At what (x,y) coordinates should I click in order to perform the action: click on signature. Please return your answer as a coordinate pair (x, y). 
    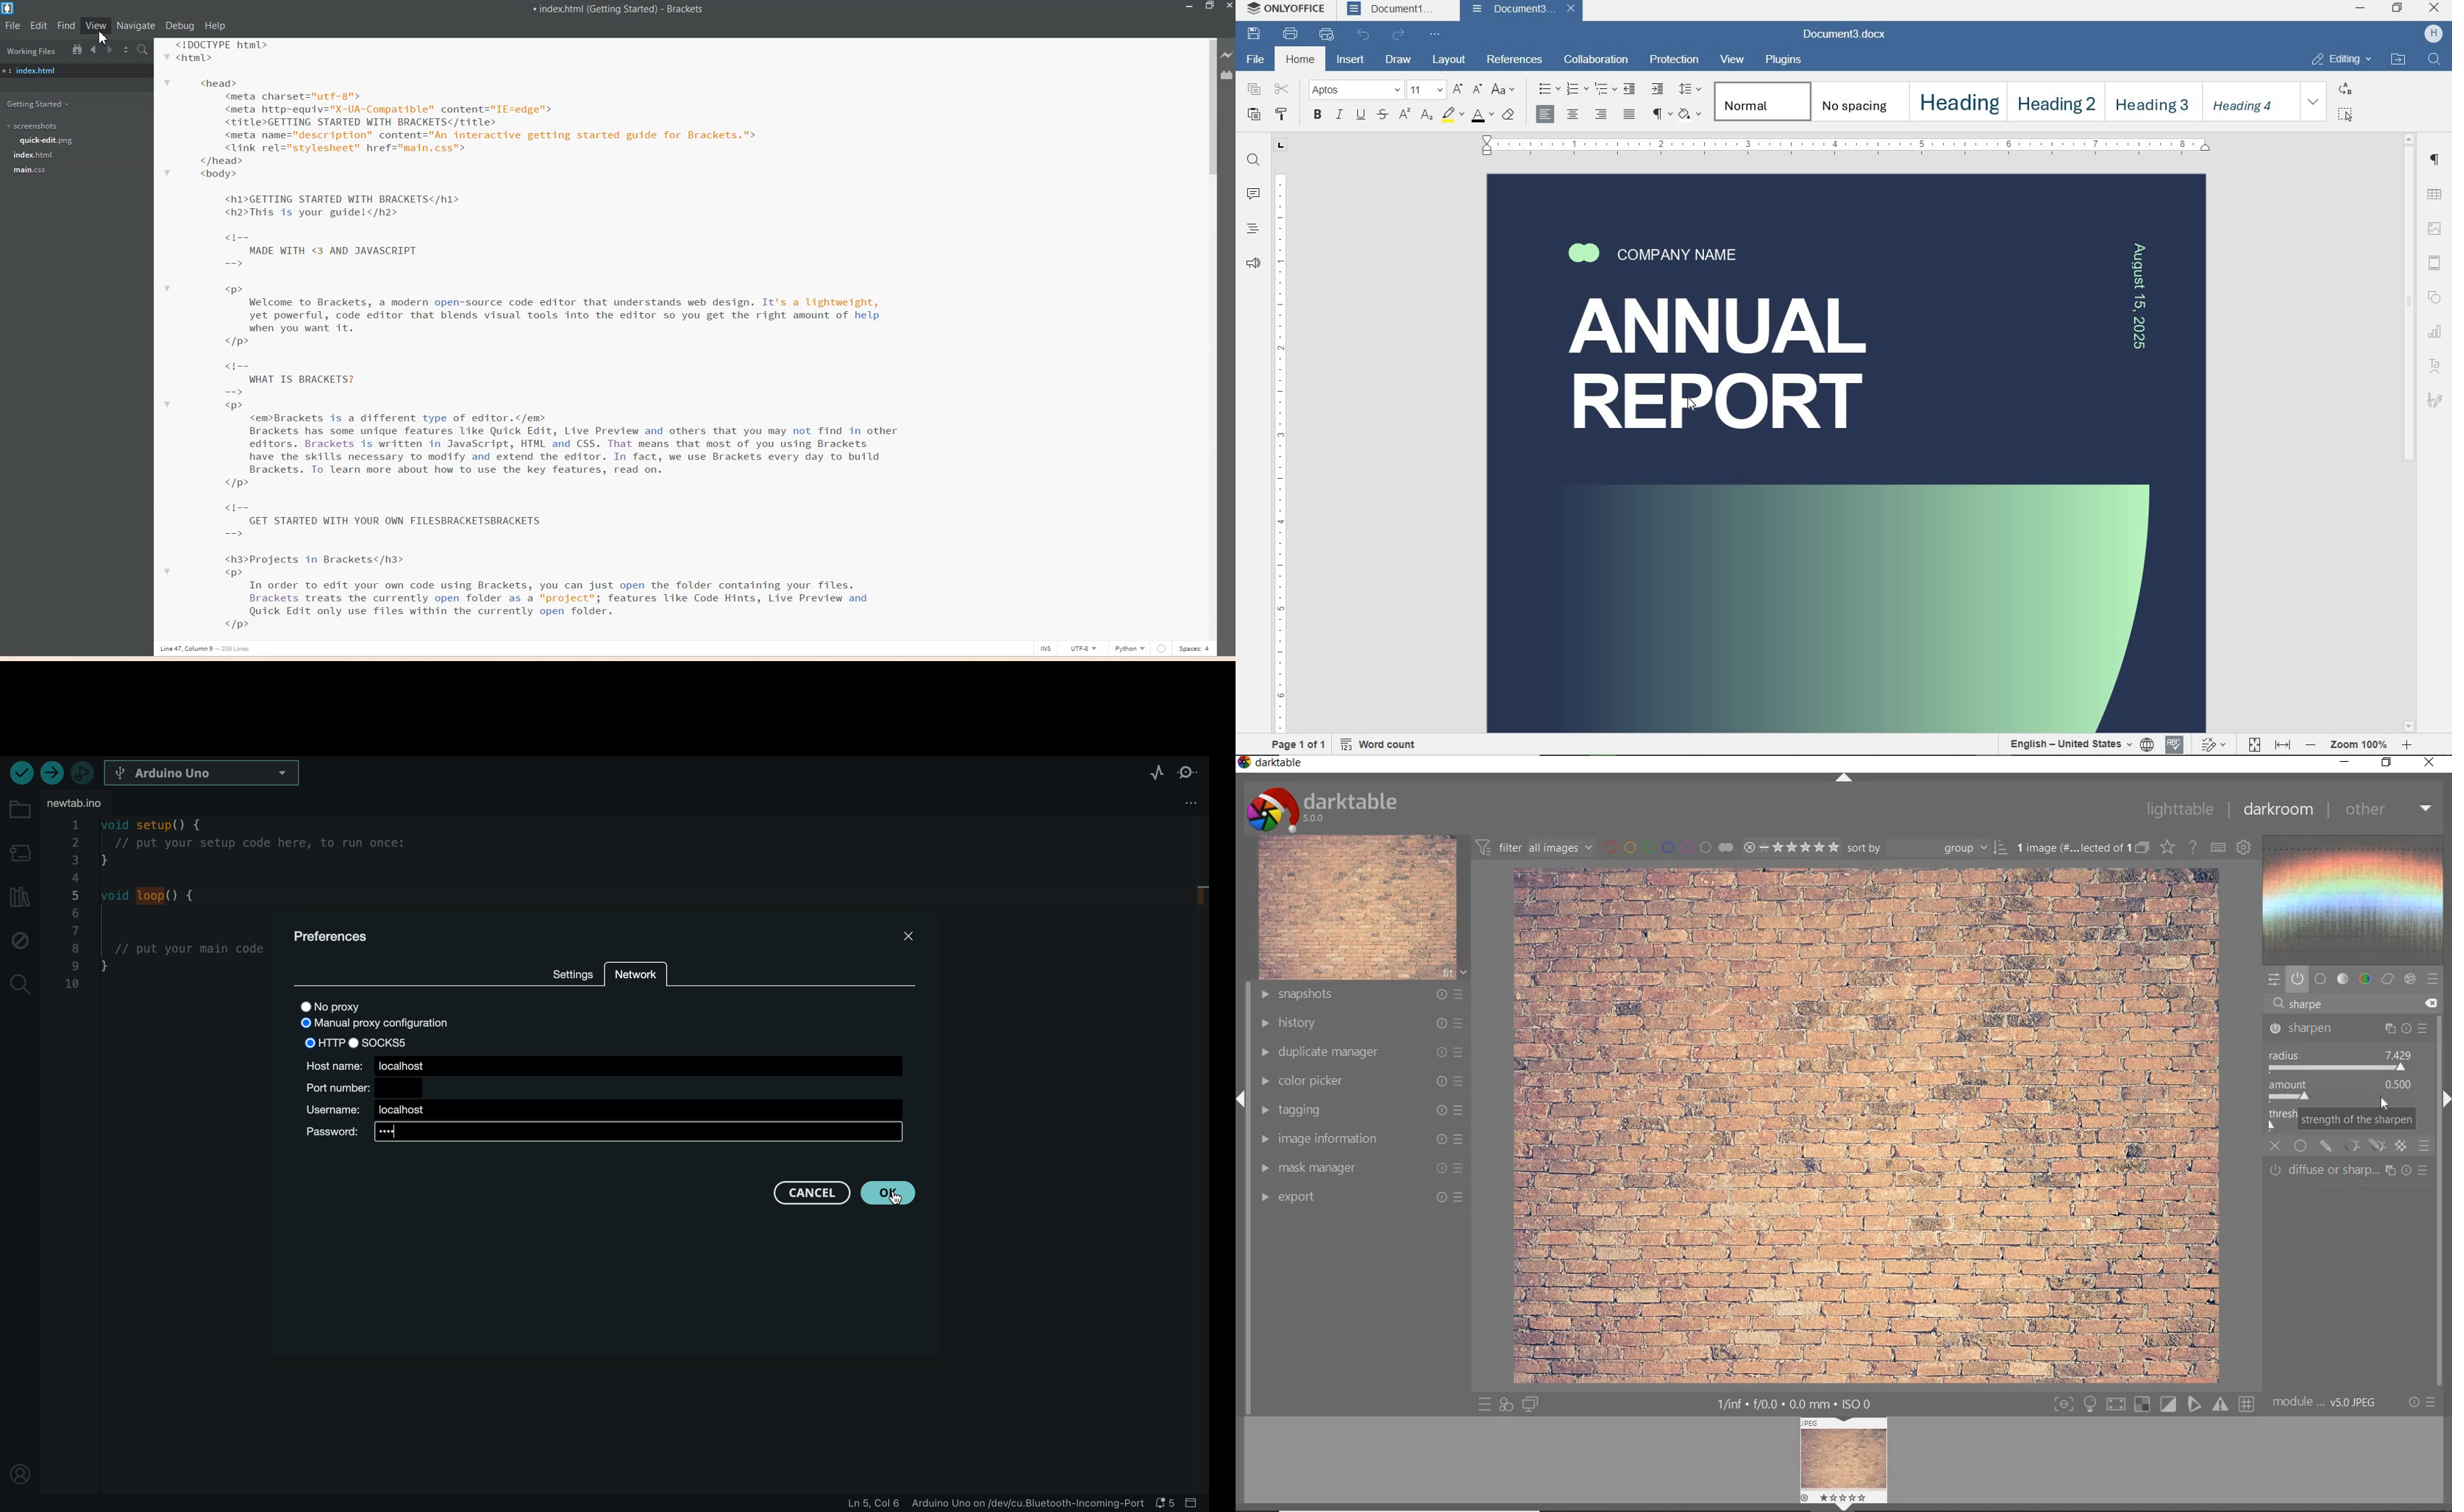
    Looking at the image, I should click on (2436, 400).